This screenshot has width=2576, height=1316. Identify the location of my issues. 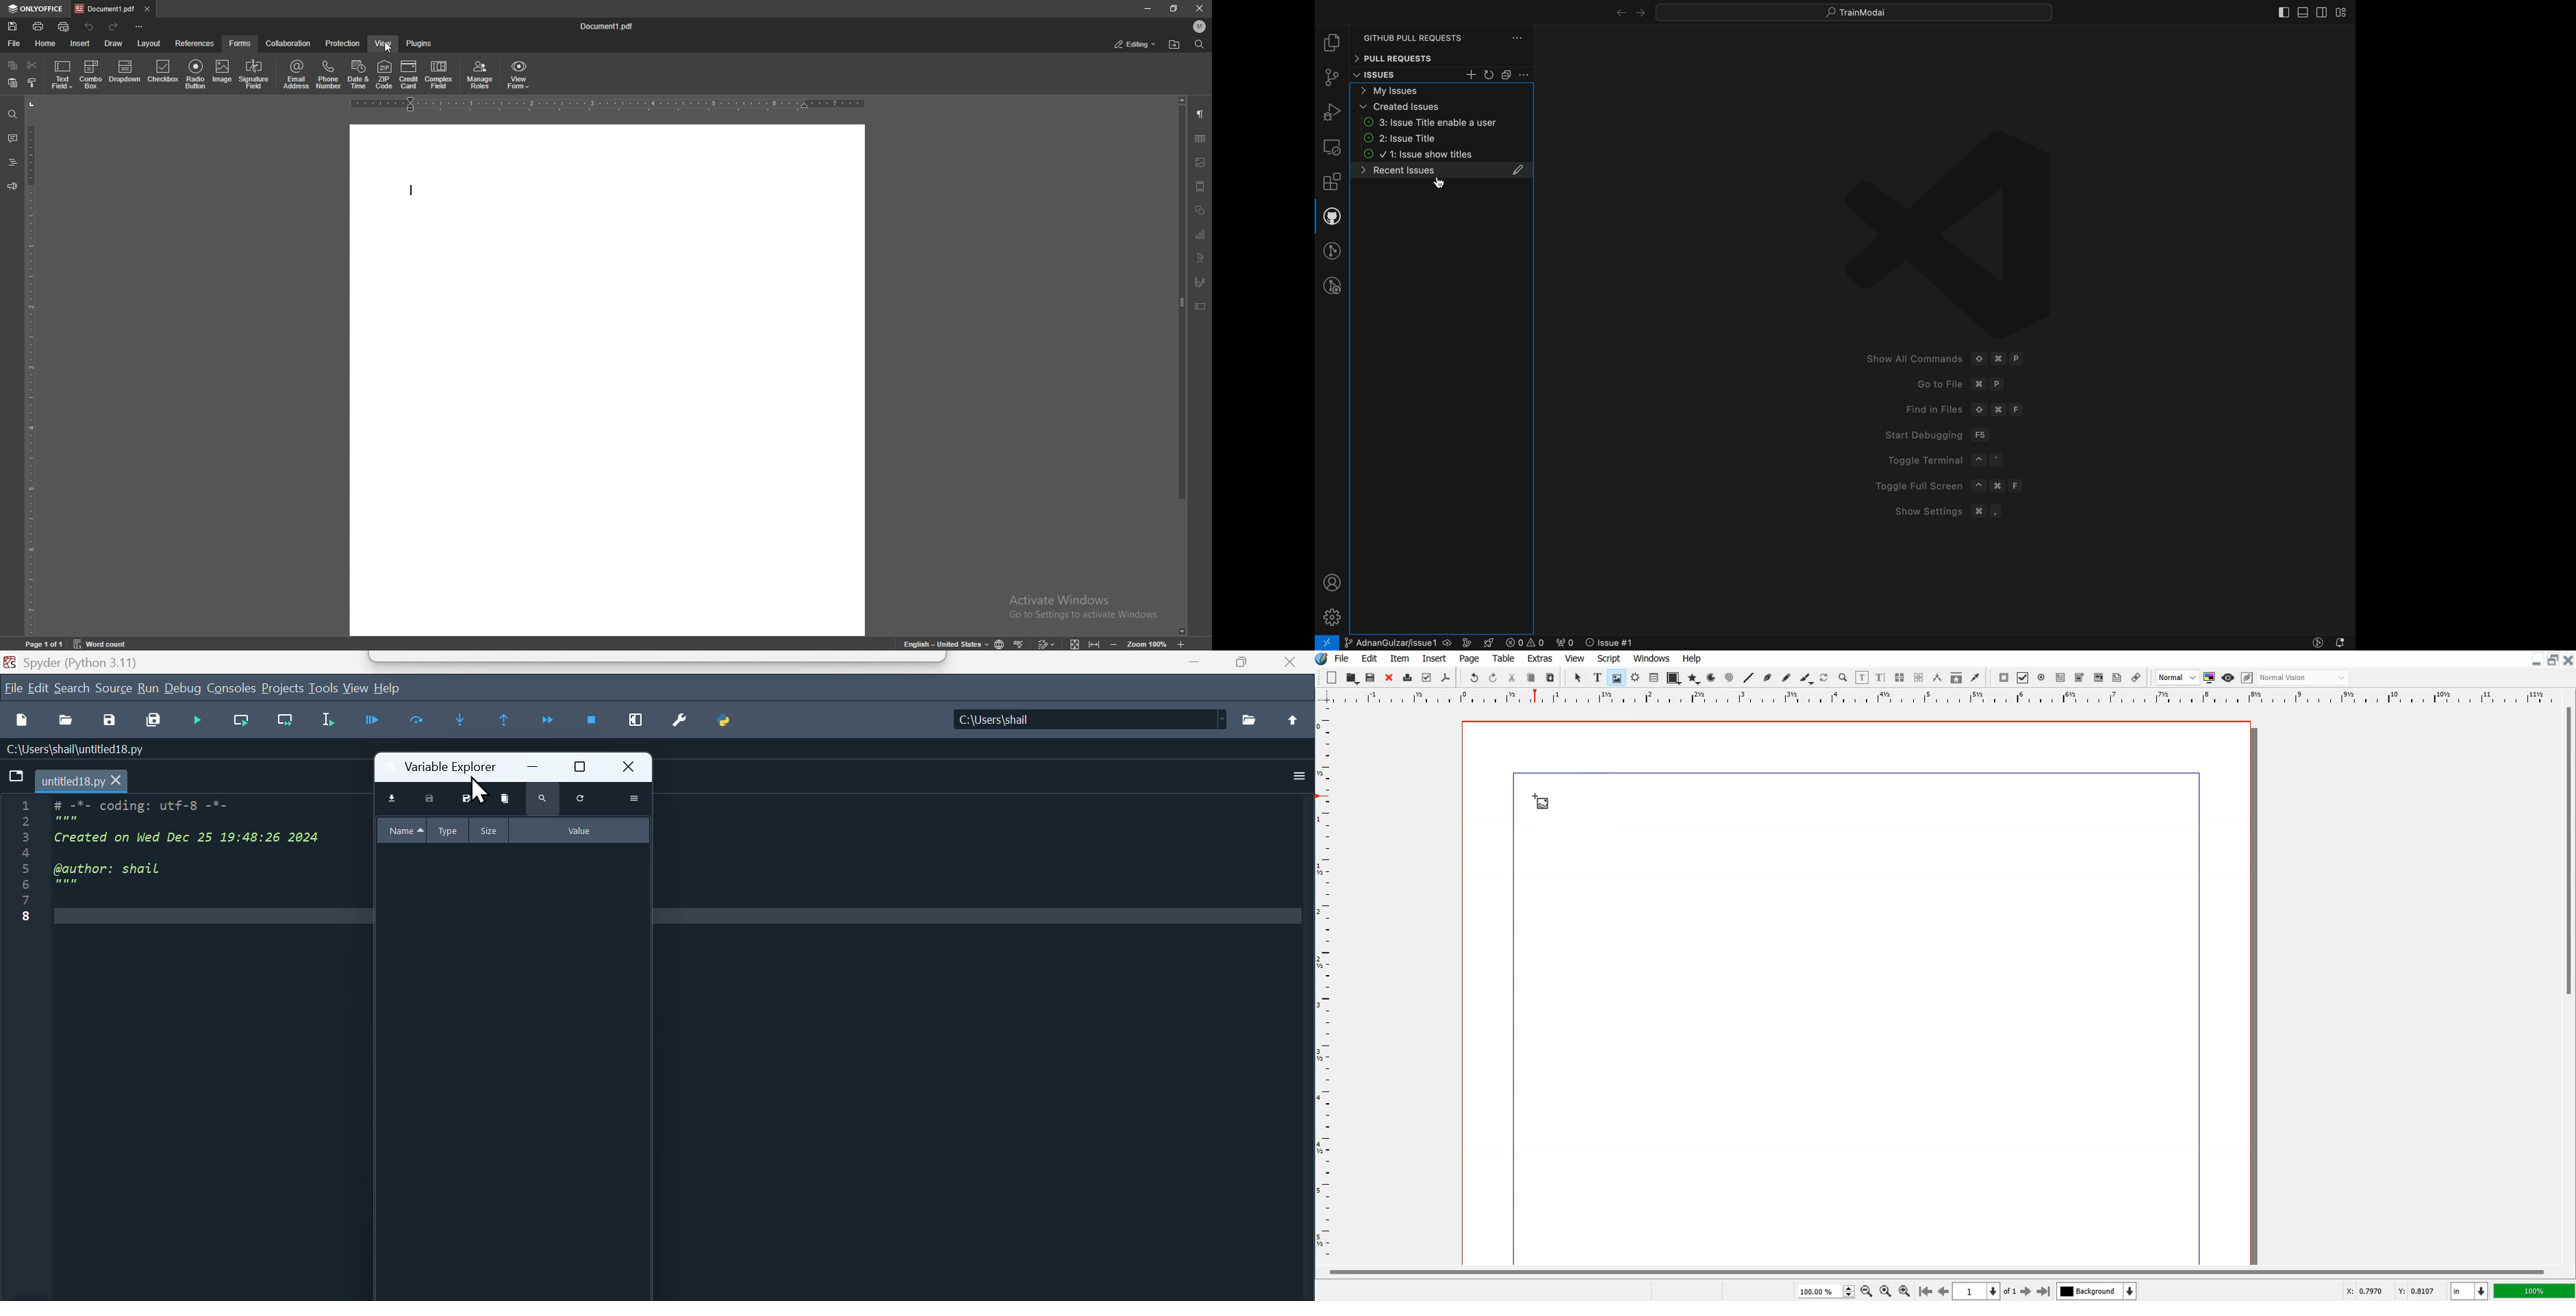
(1442, 90).